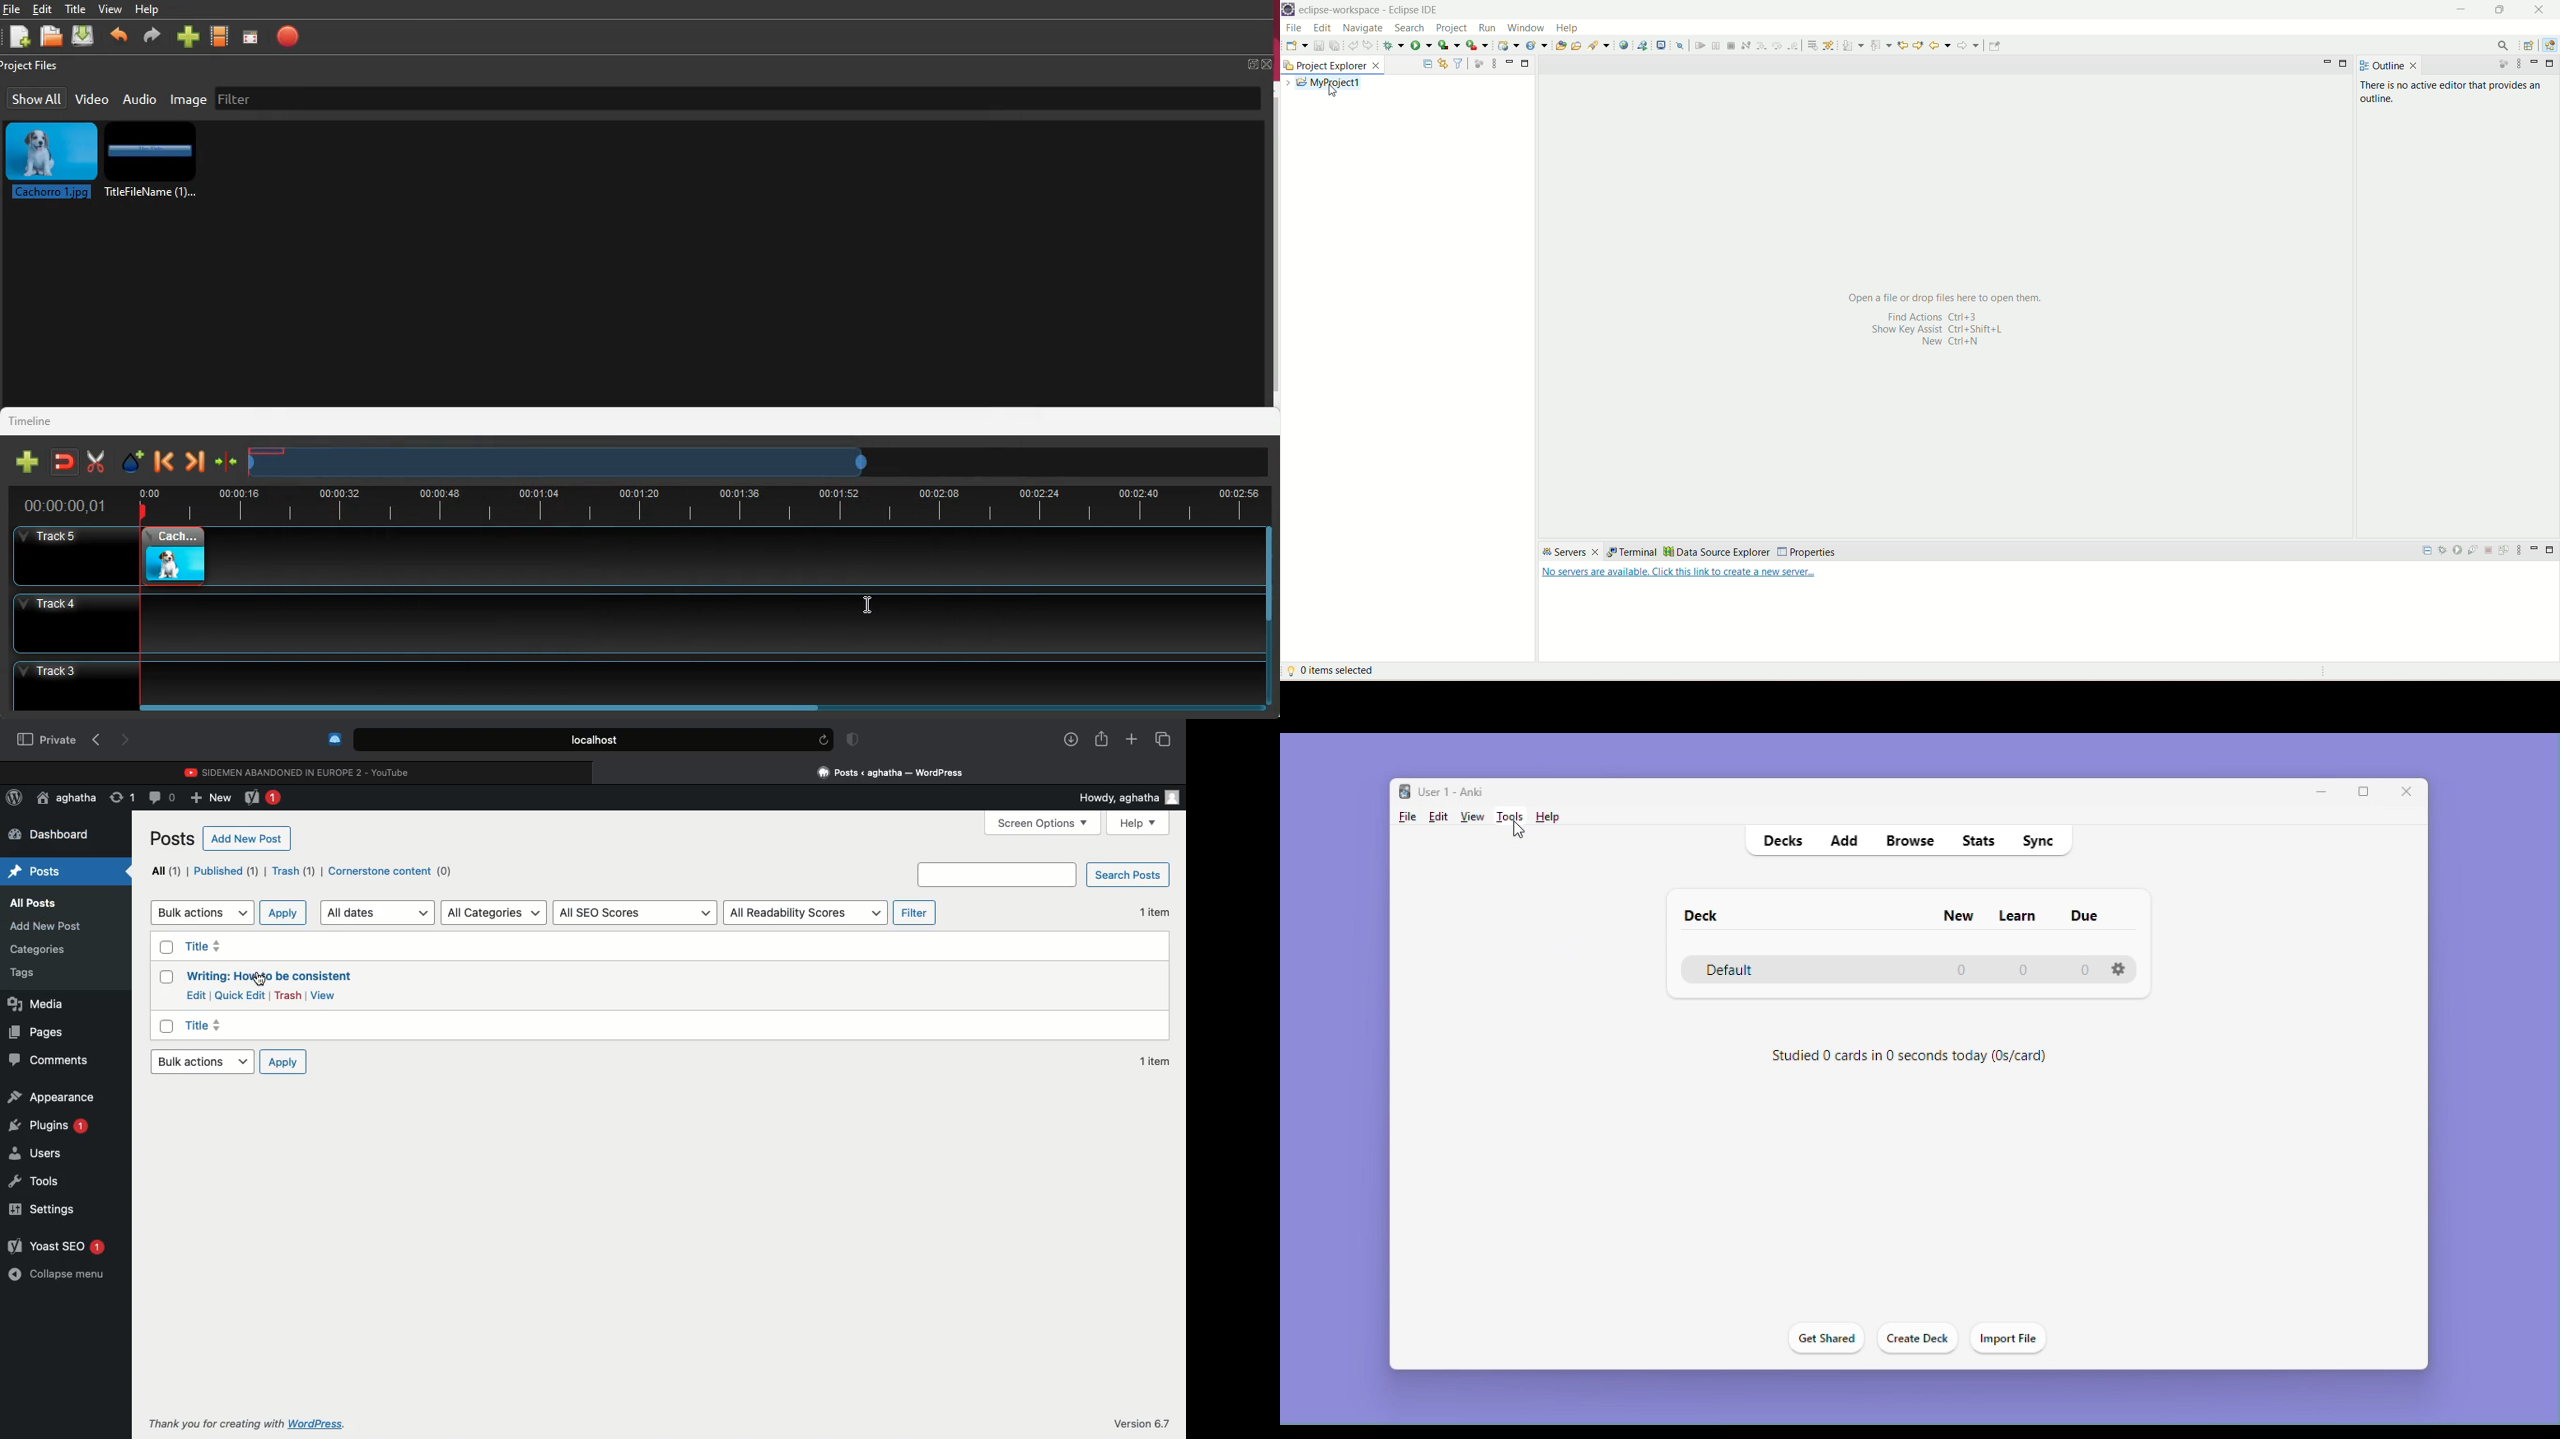  What do you see at coordinates (1679, 45) in the screenshot?
I see `skip all breakpoints` at bounding box center [1679, 45].